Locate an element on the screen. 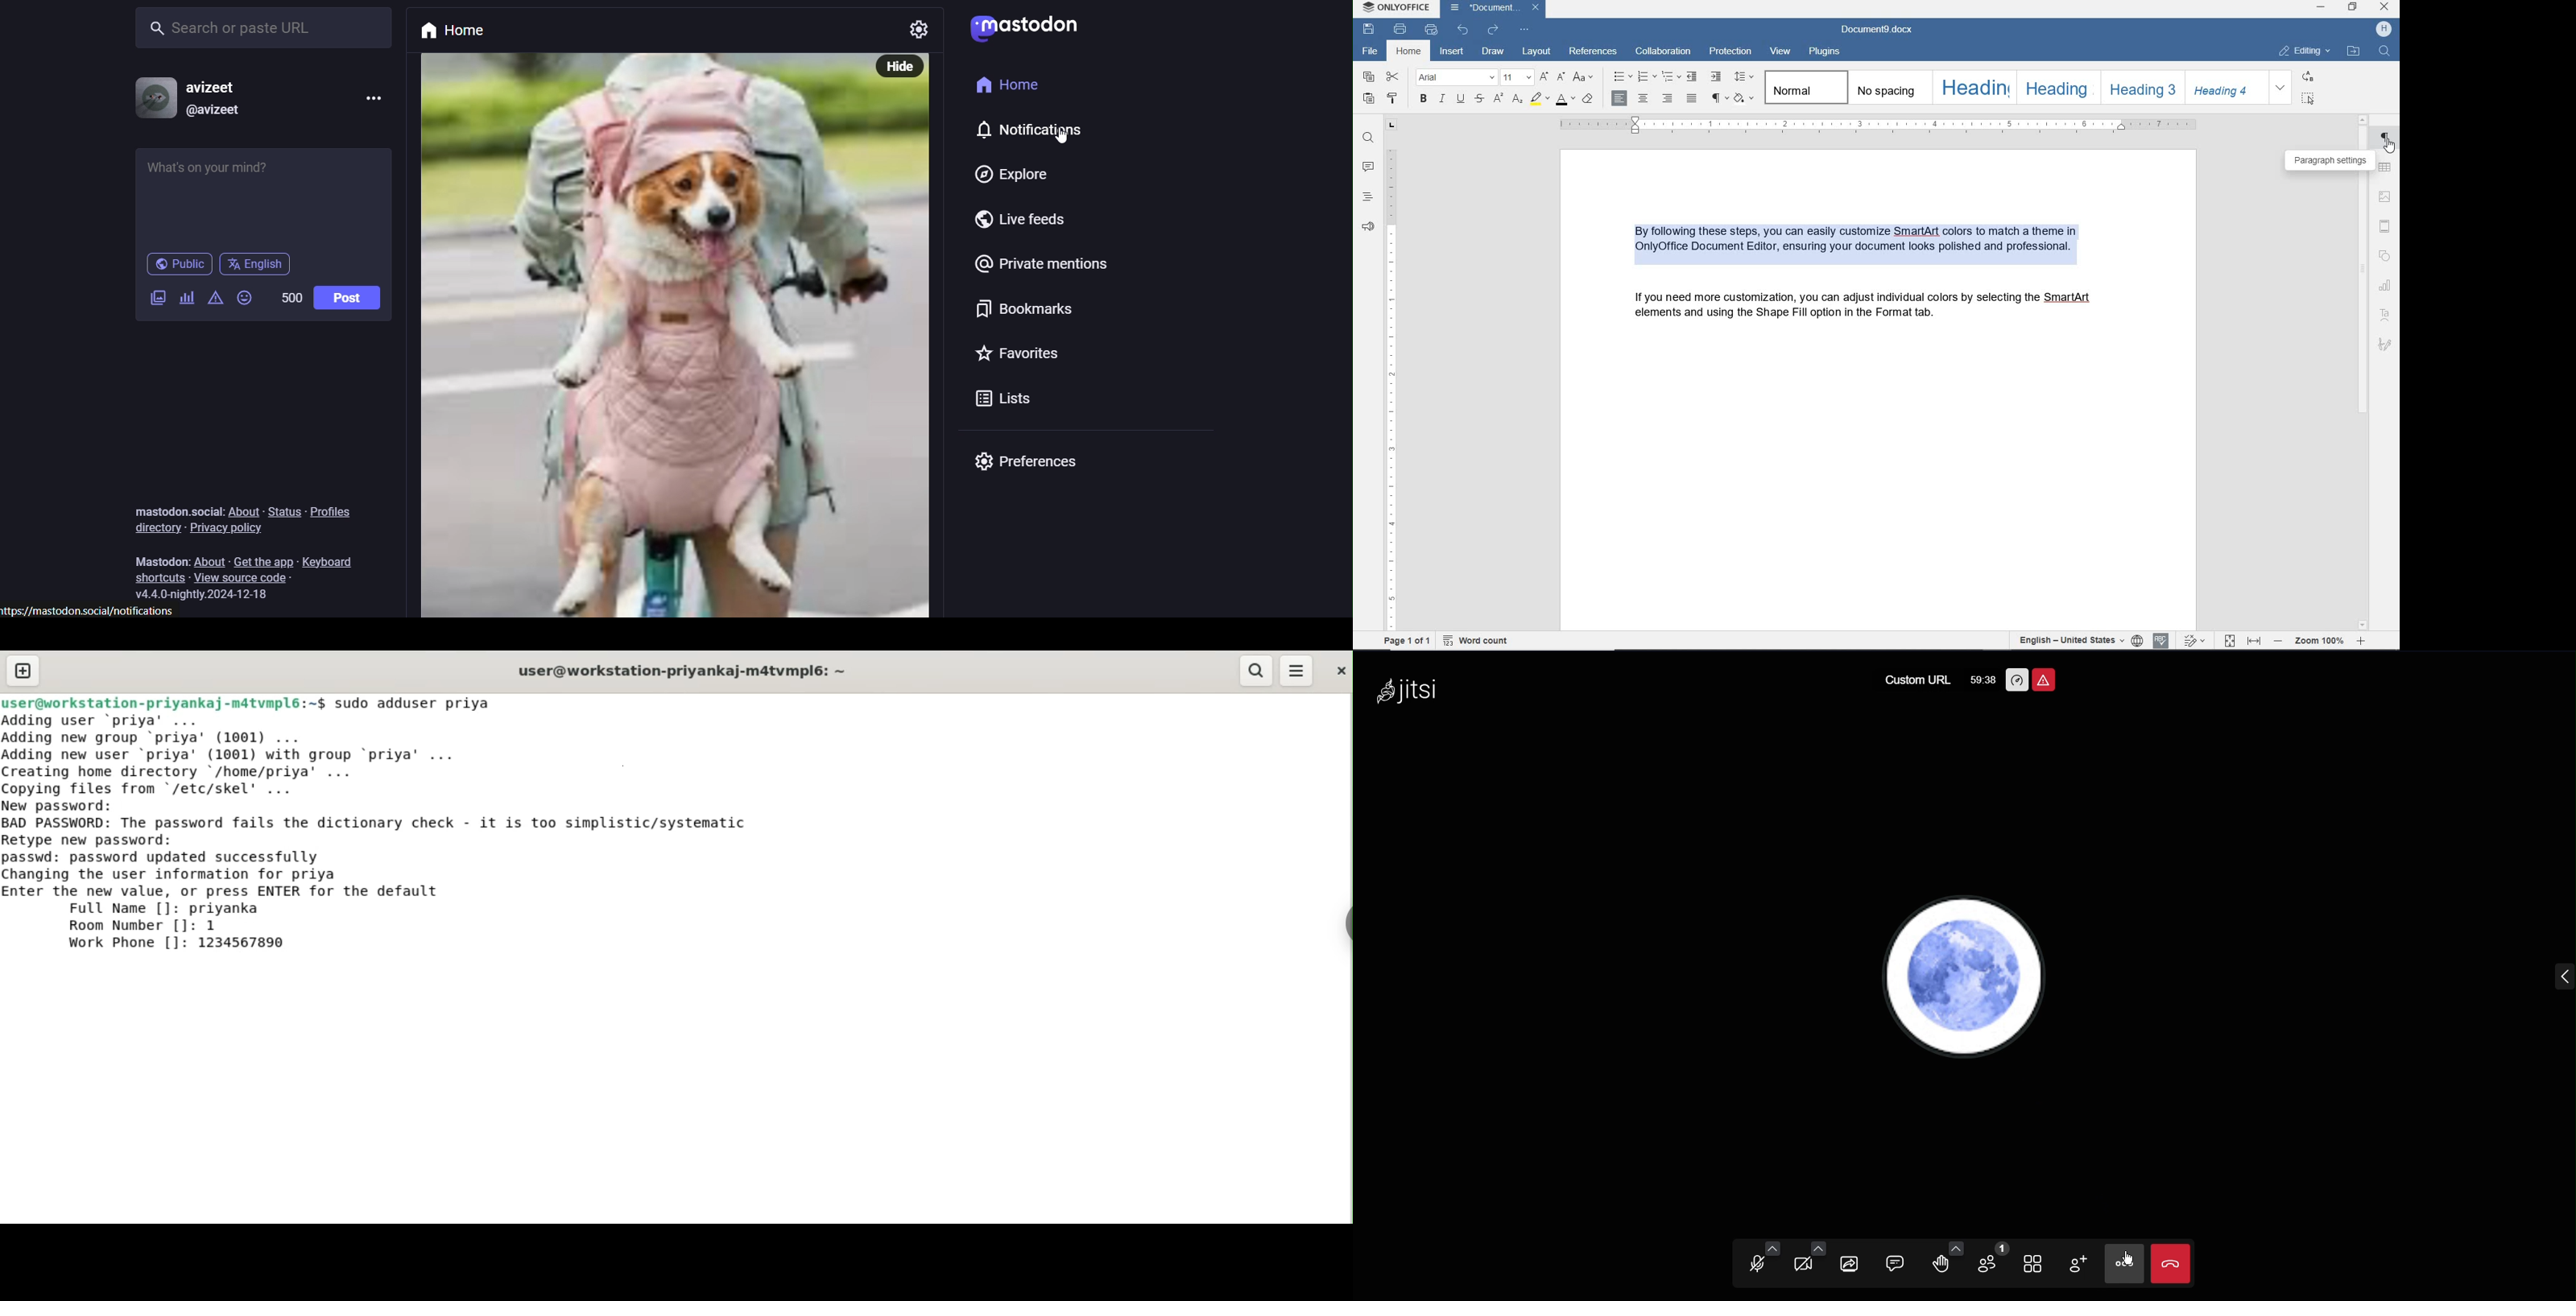 The width and height of the screenshot is (2576, 1316). Custom URL is located at coordinates (1917, 679).